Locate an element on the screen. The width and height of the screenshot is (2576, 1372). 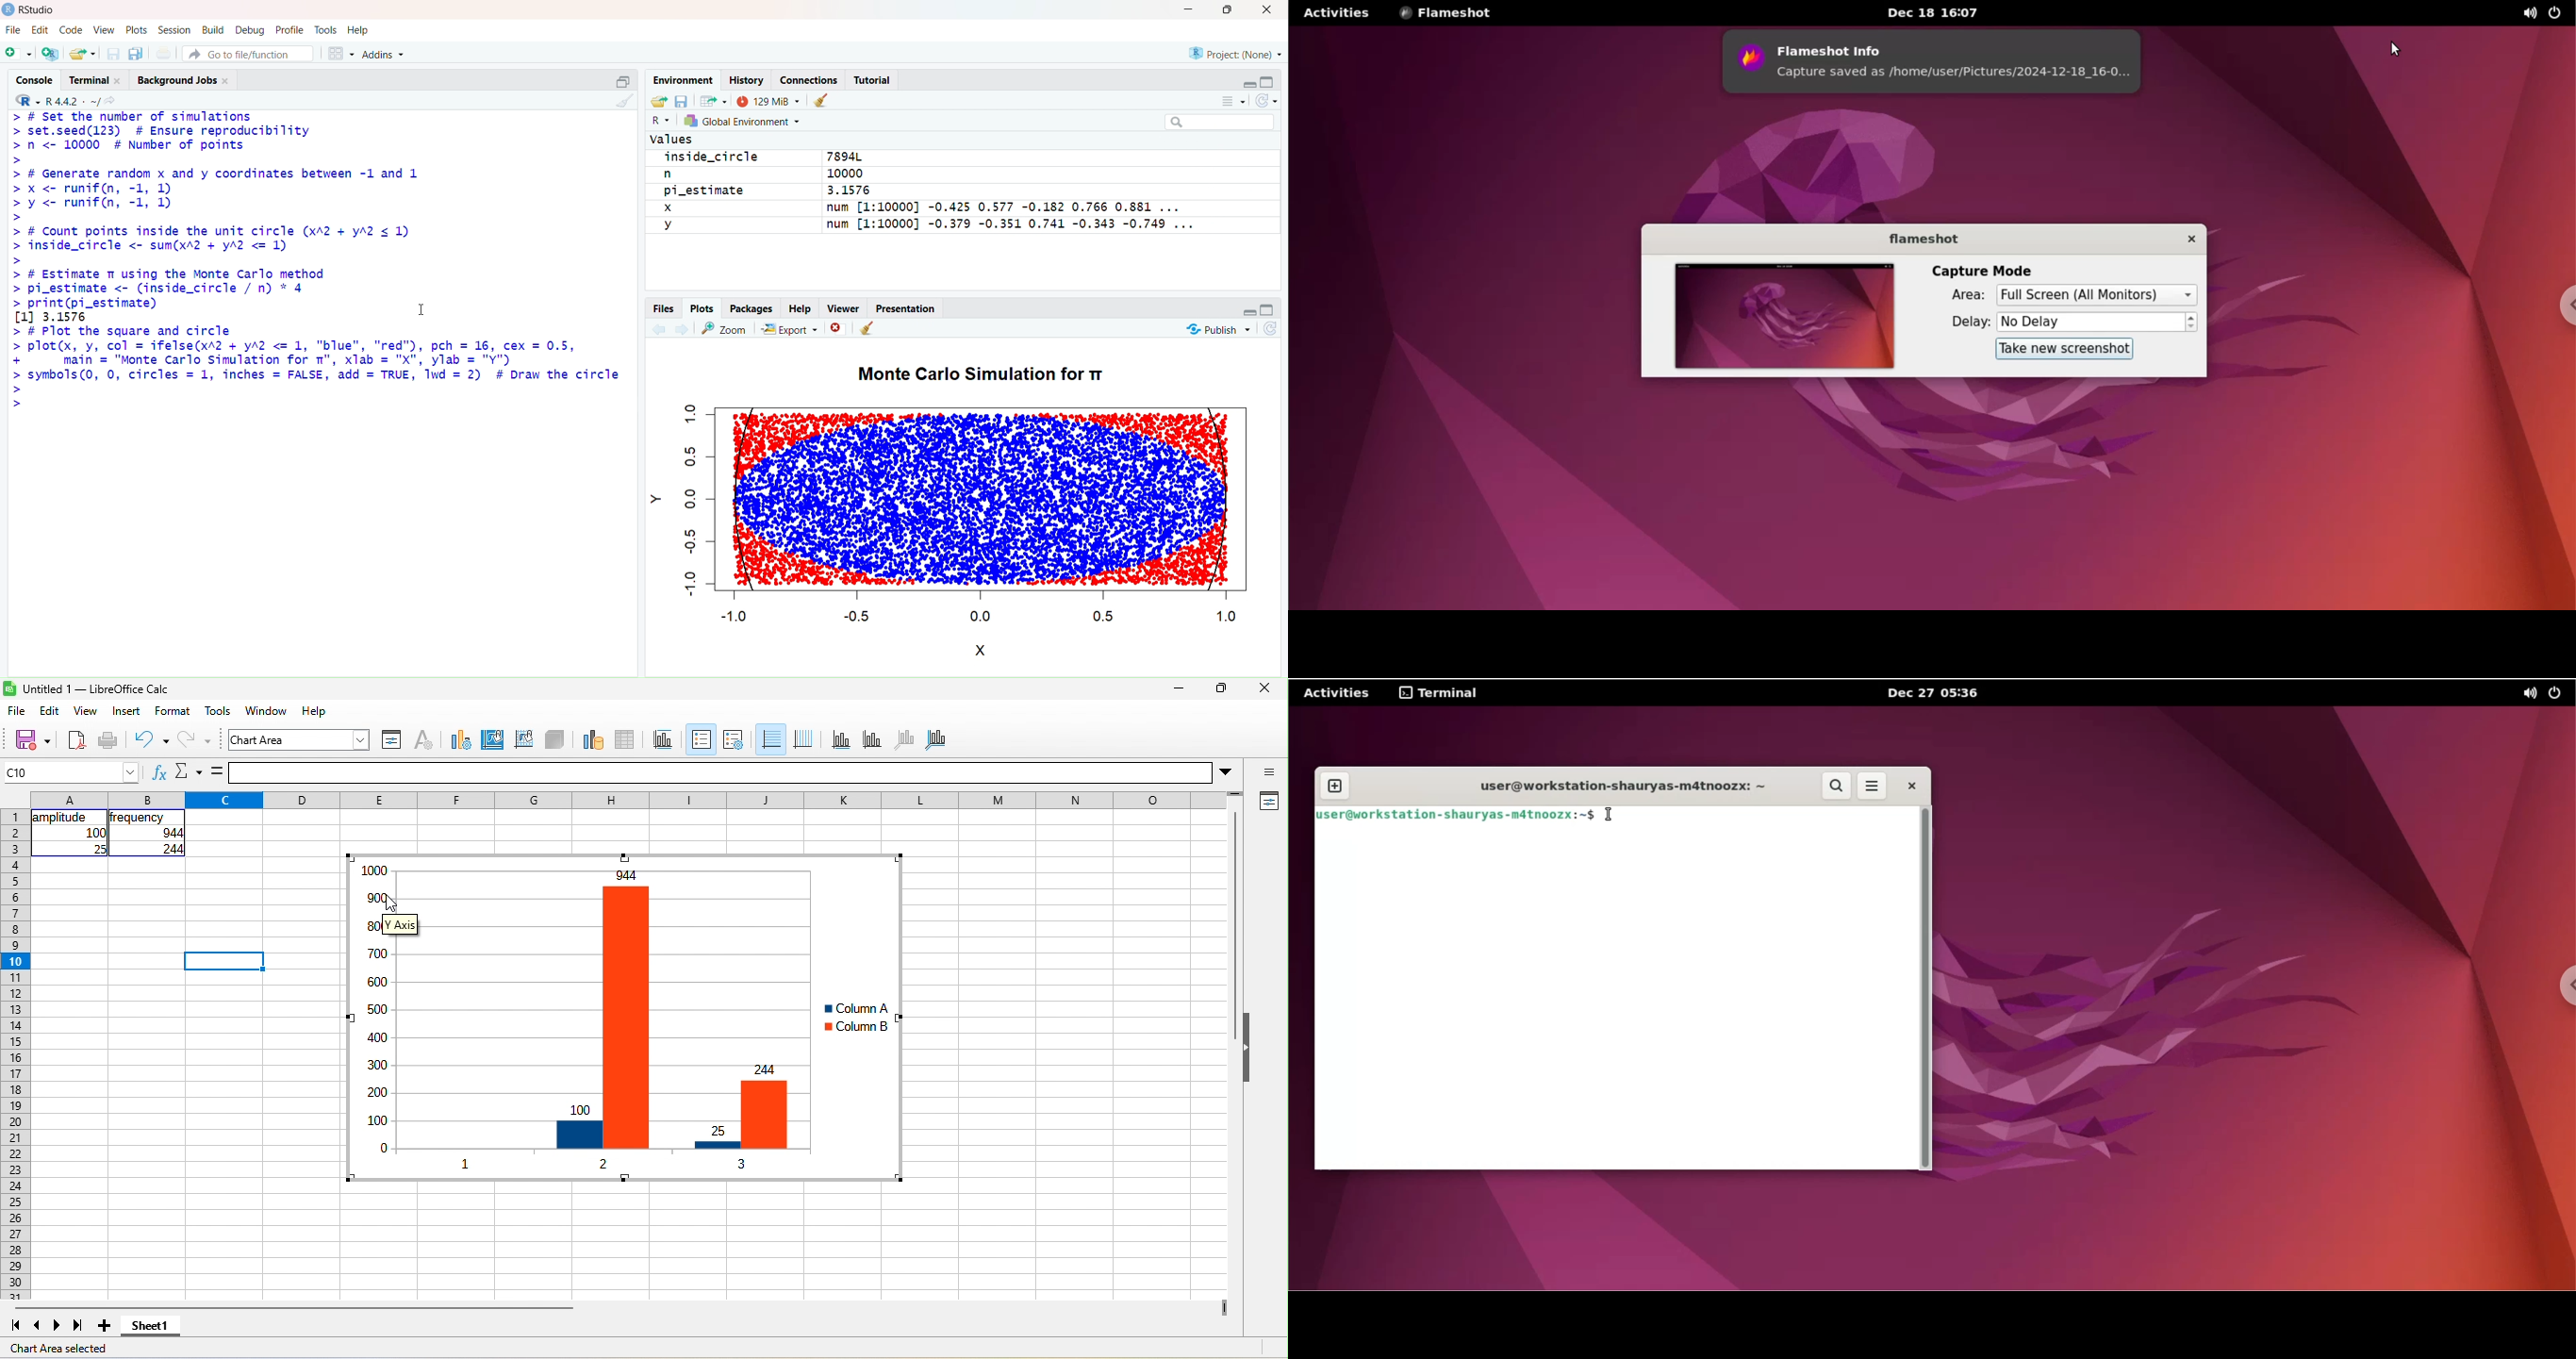
Minimize is located at coordinates (1247, 85).